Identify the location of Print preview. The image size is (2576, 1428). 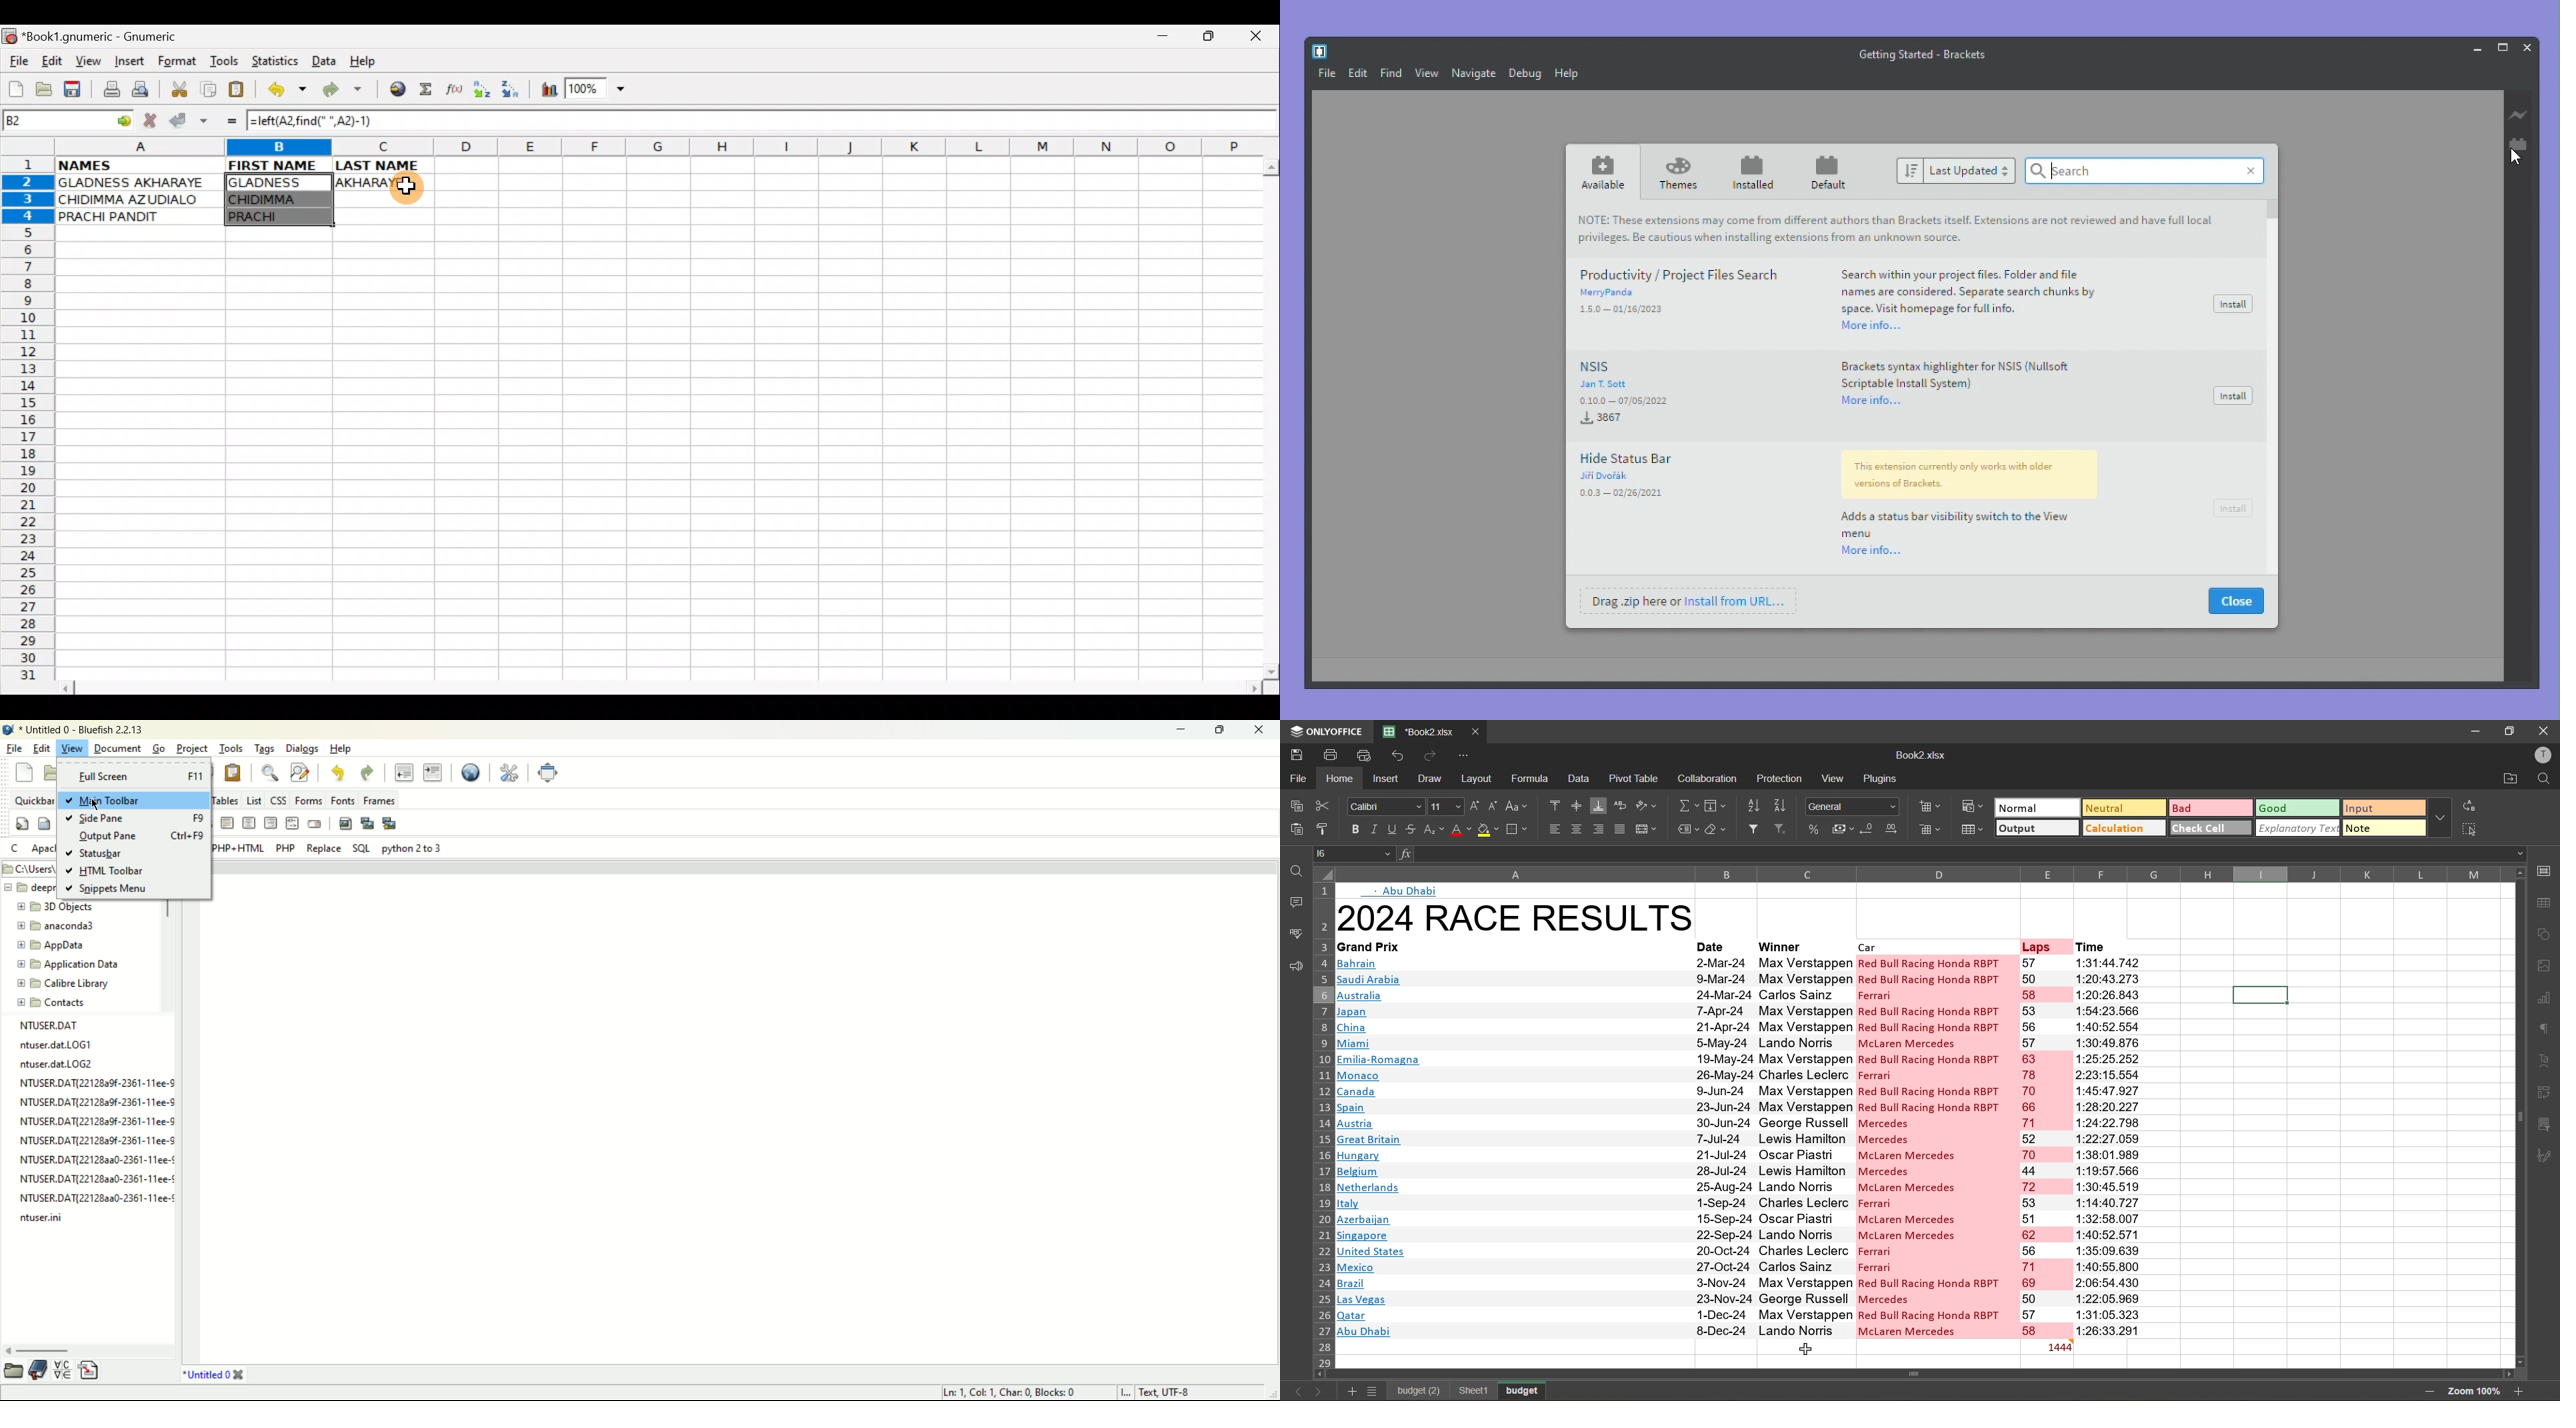
(141, 92).